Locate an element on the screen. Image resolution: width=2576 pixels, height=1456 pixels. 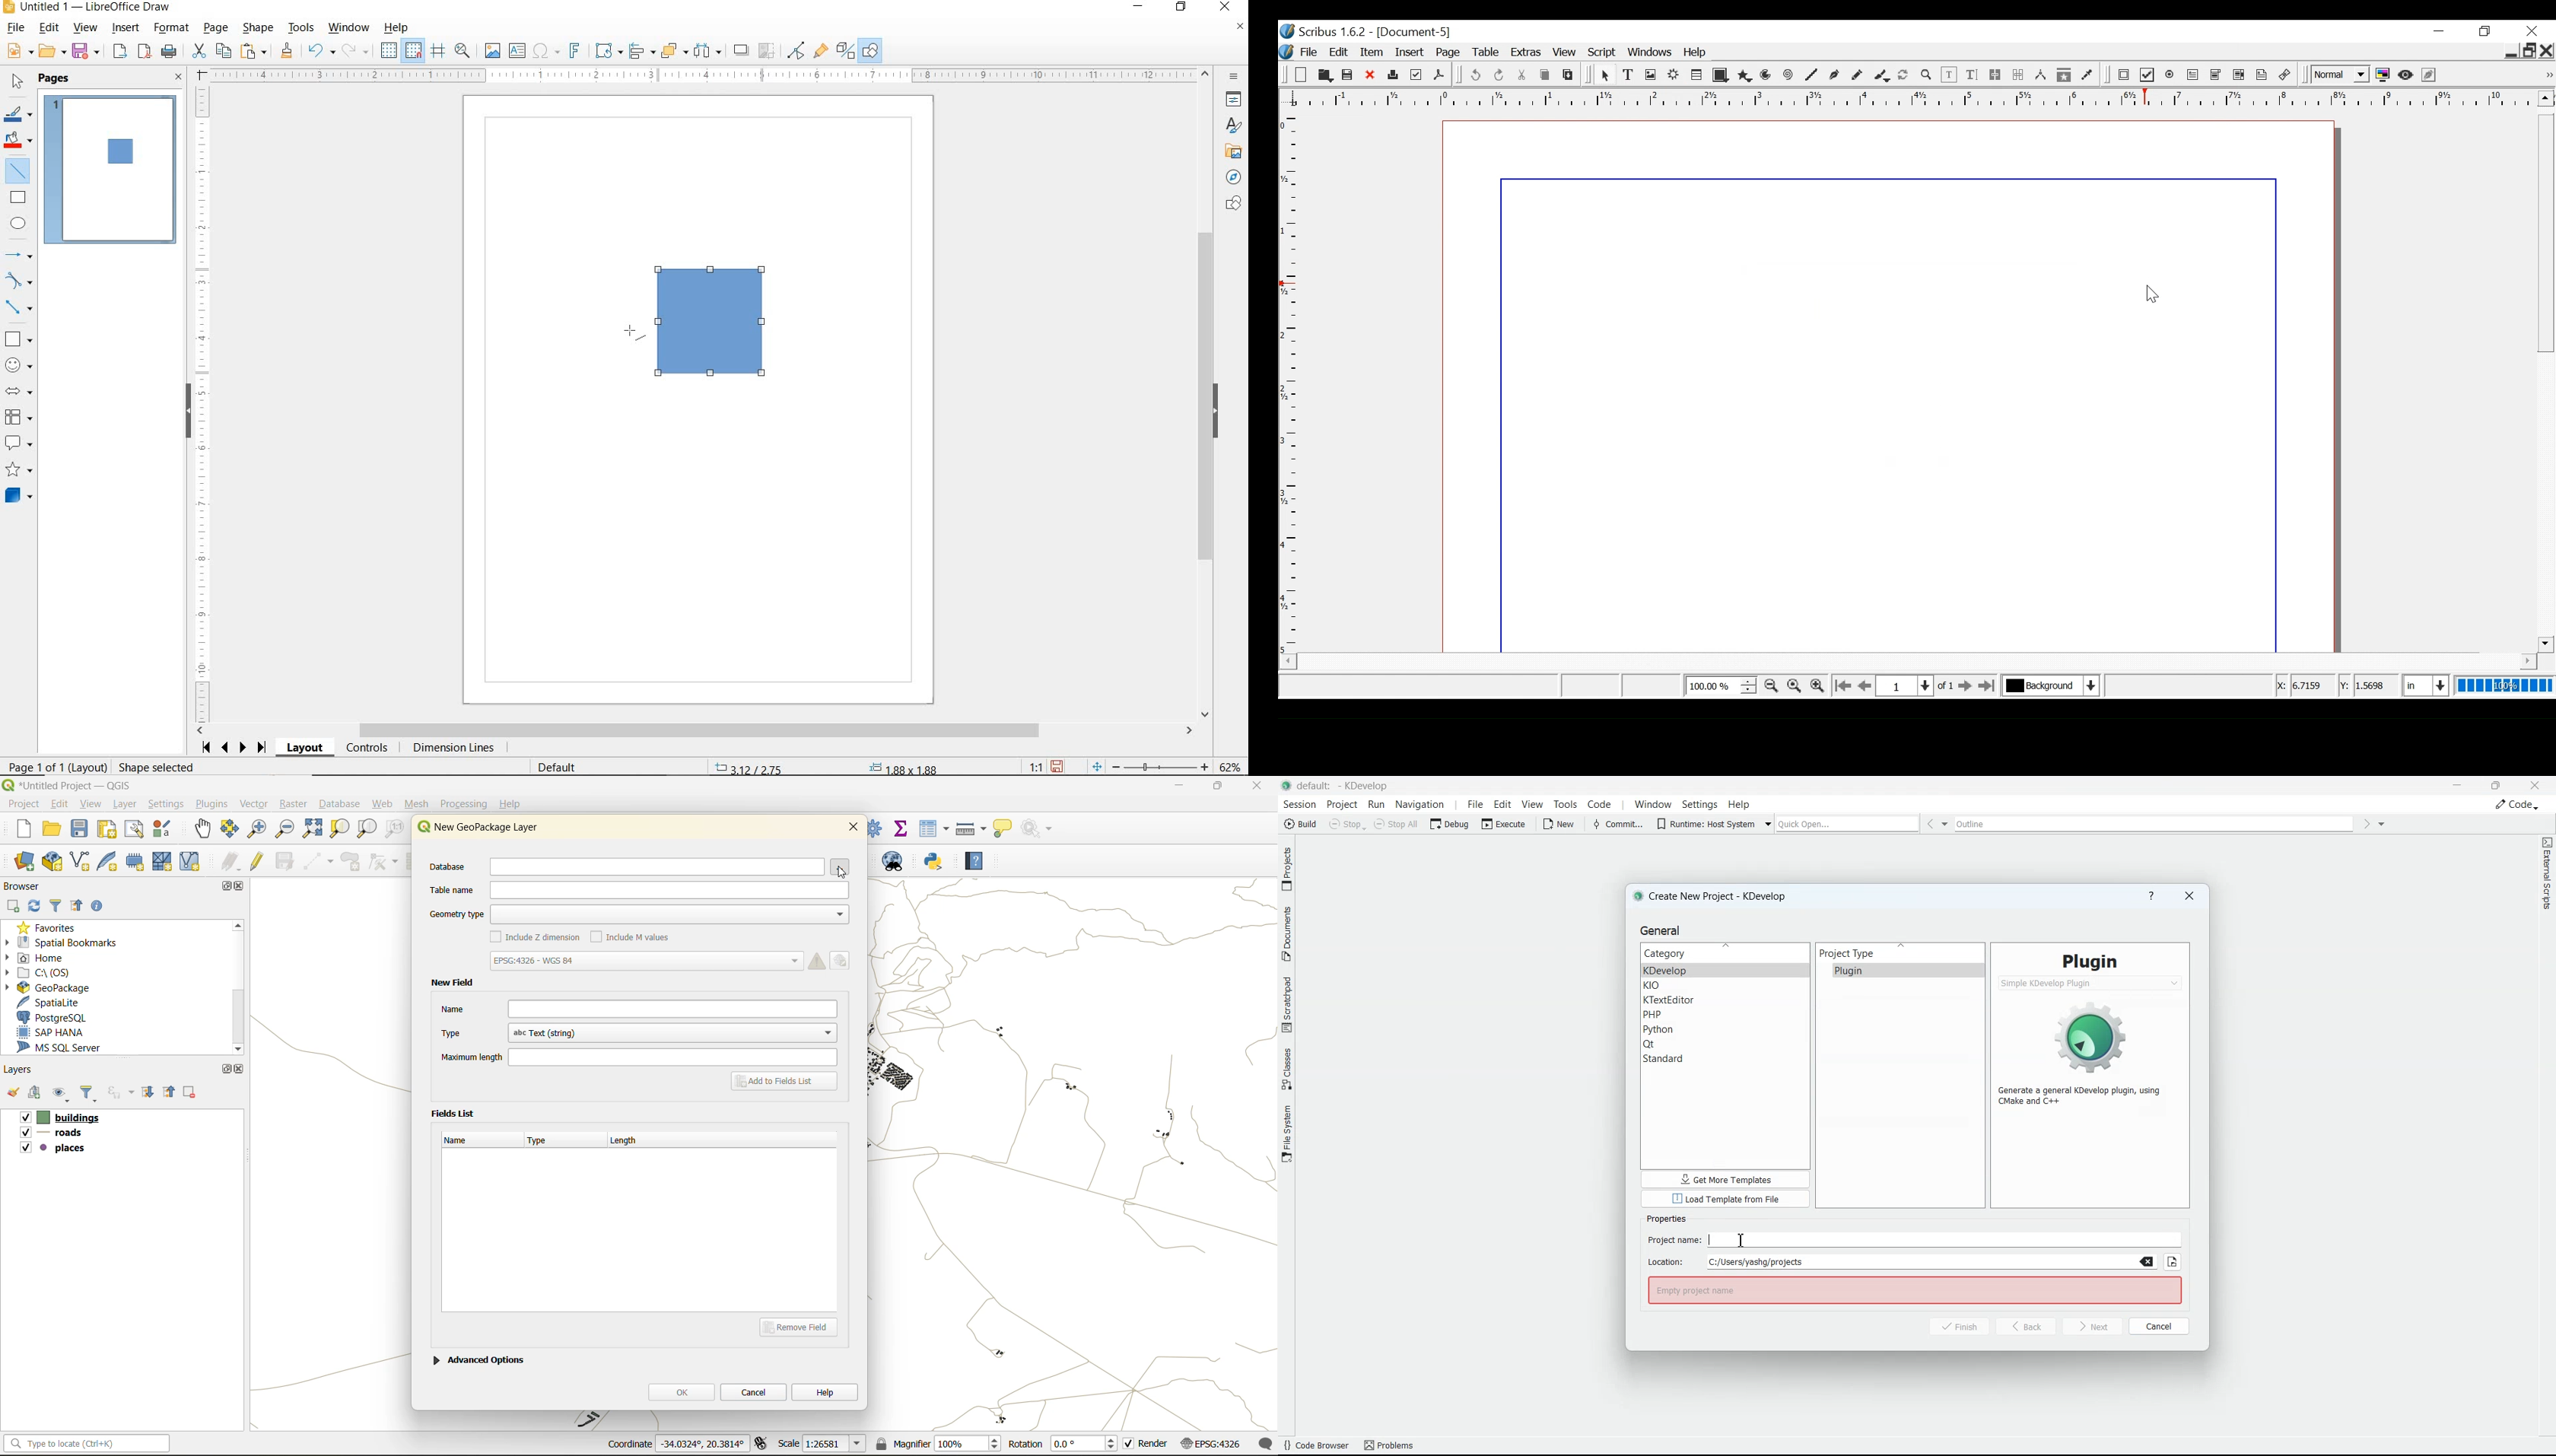
Y Coordintae is located at coordinates (2367, 686).